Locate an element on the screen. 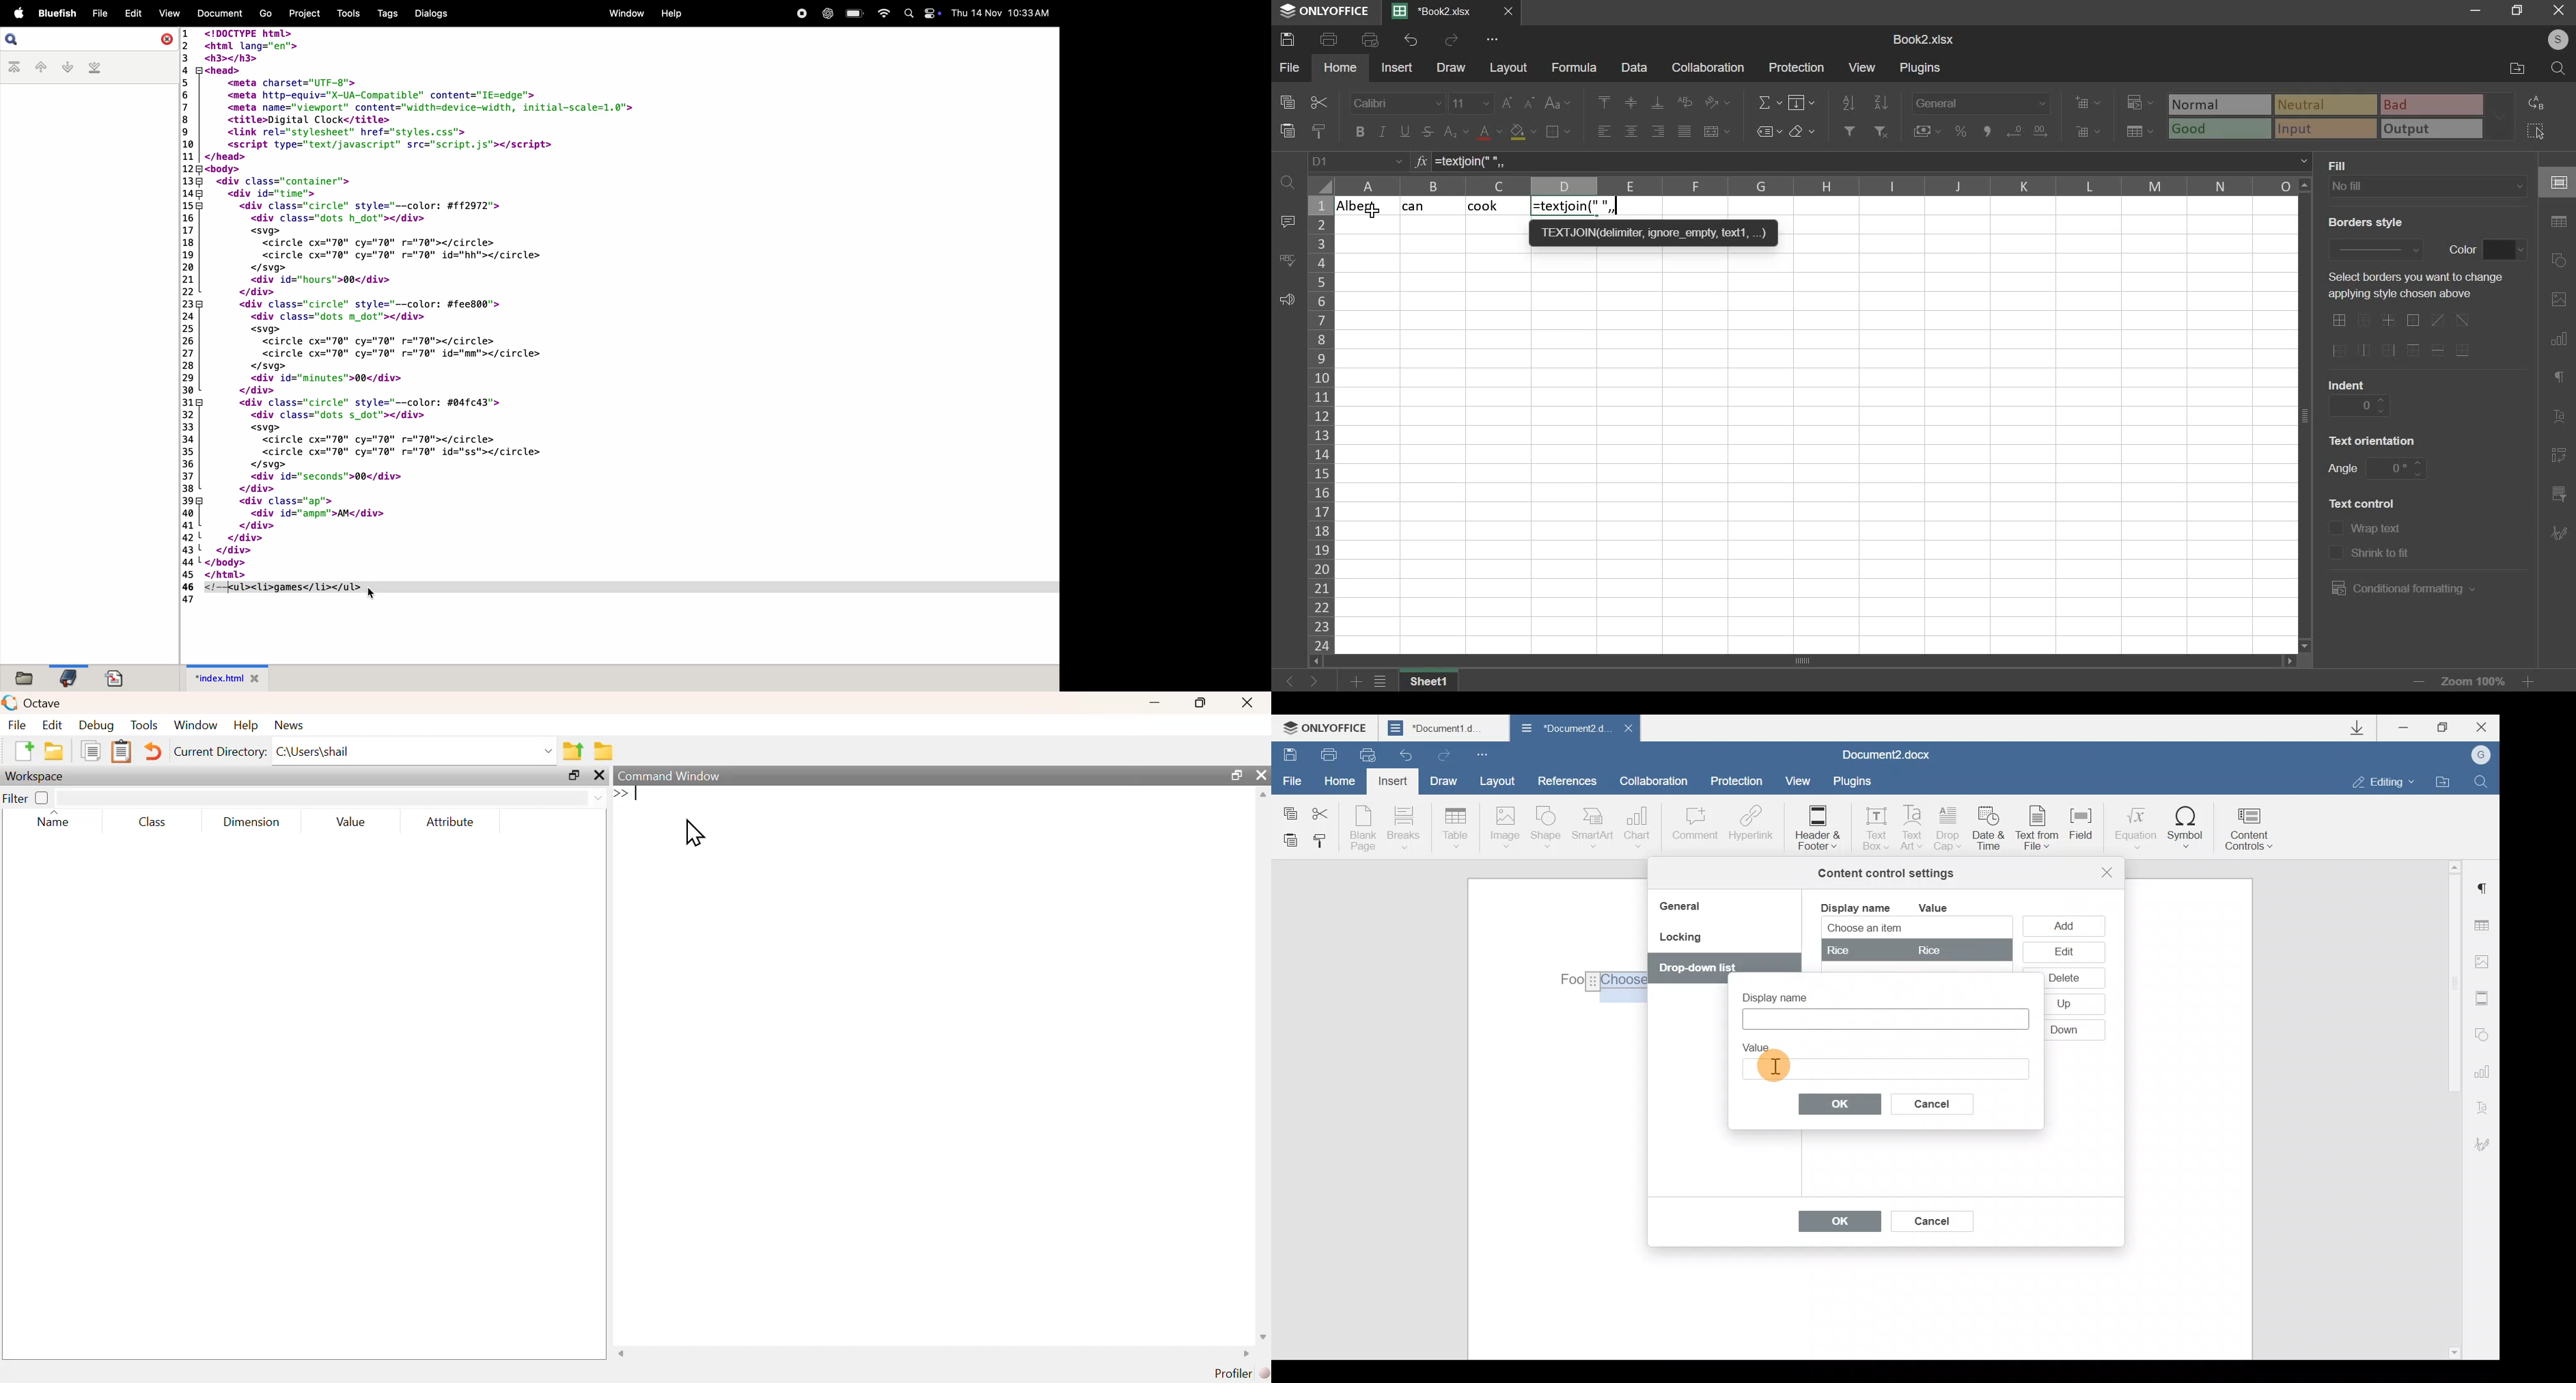  class is located at coordinates (150, 822).